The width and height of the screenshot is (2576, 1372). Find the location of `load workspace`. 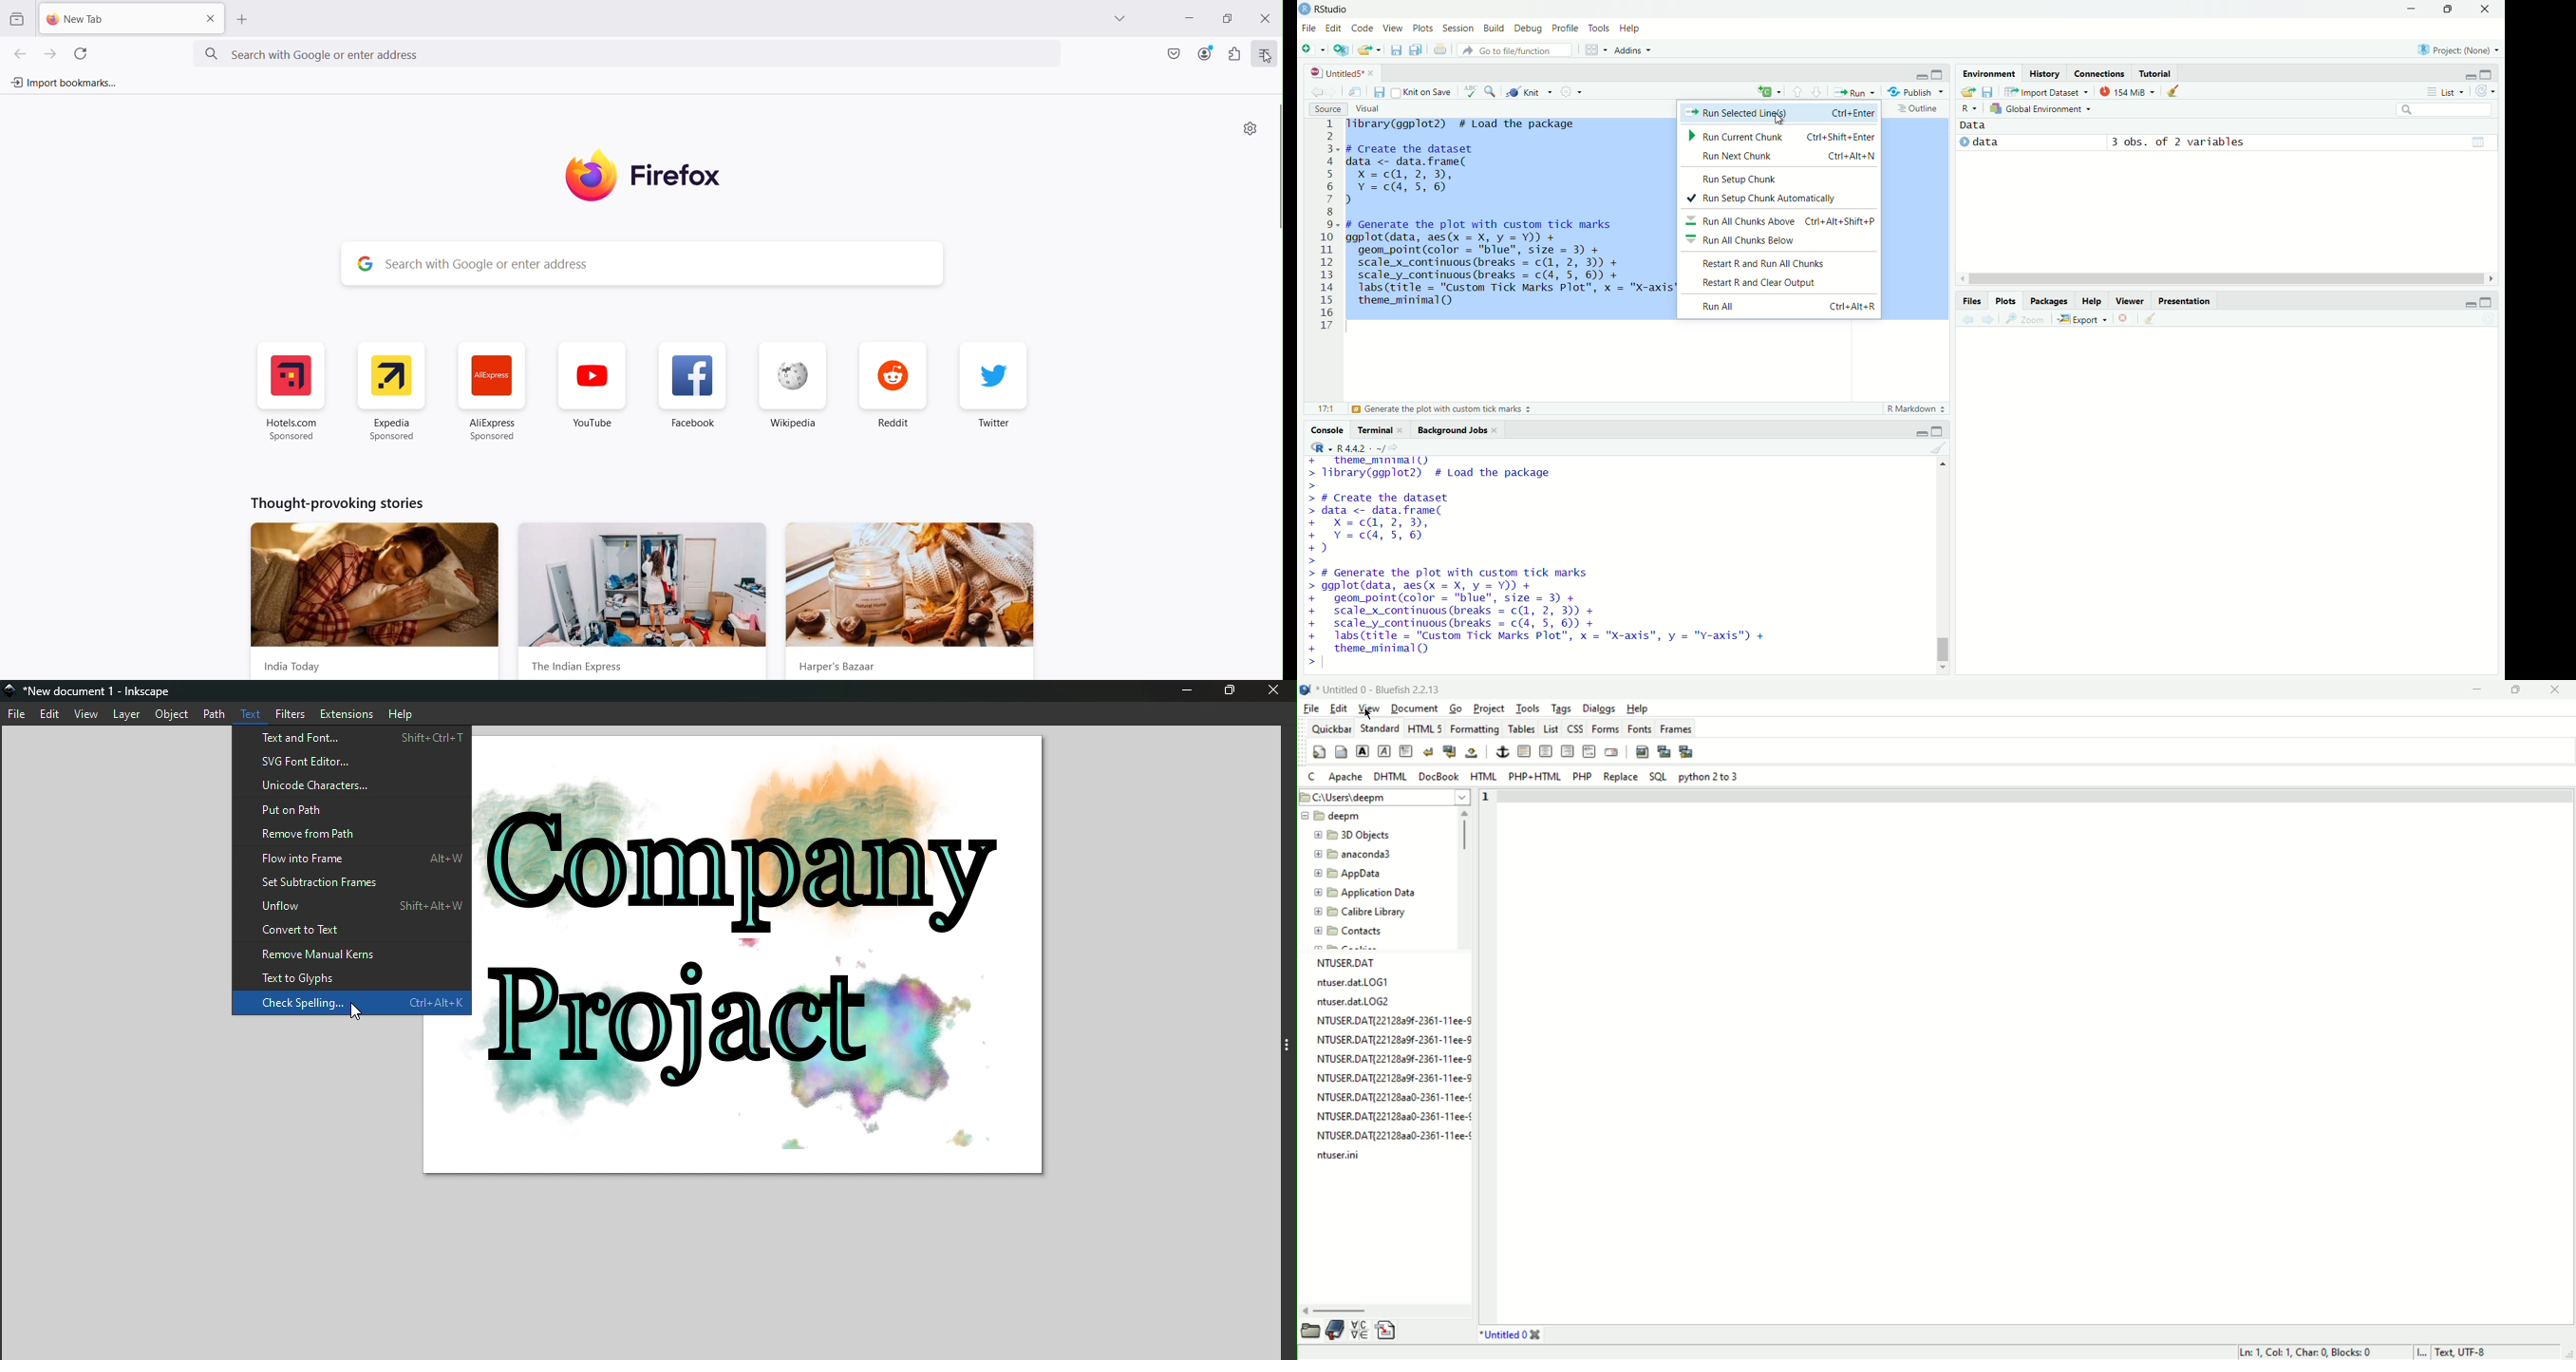

load workspace is located at coordinates (1967, 92).